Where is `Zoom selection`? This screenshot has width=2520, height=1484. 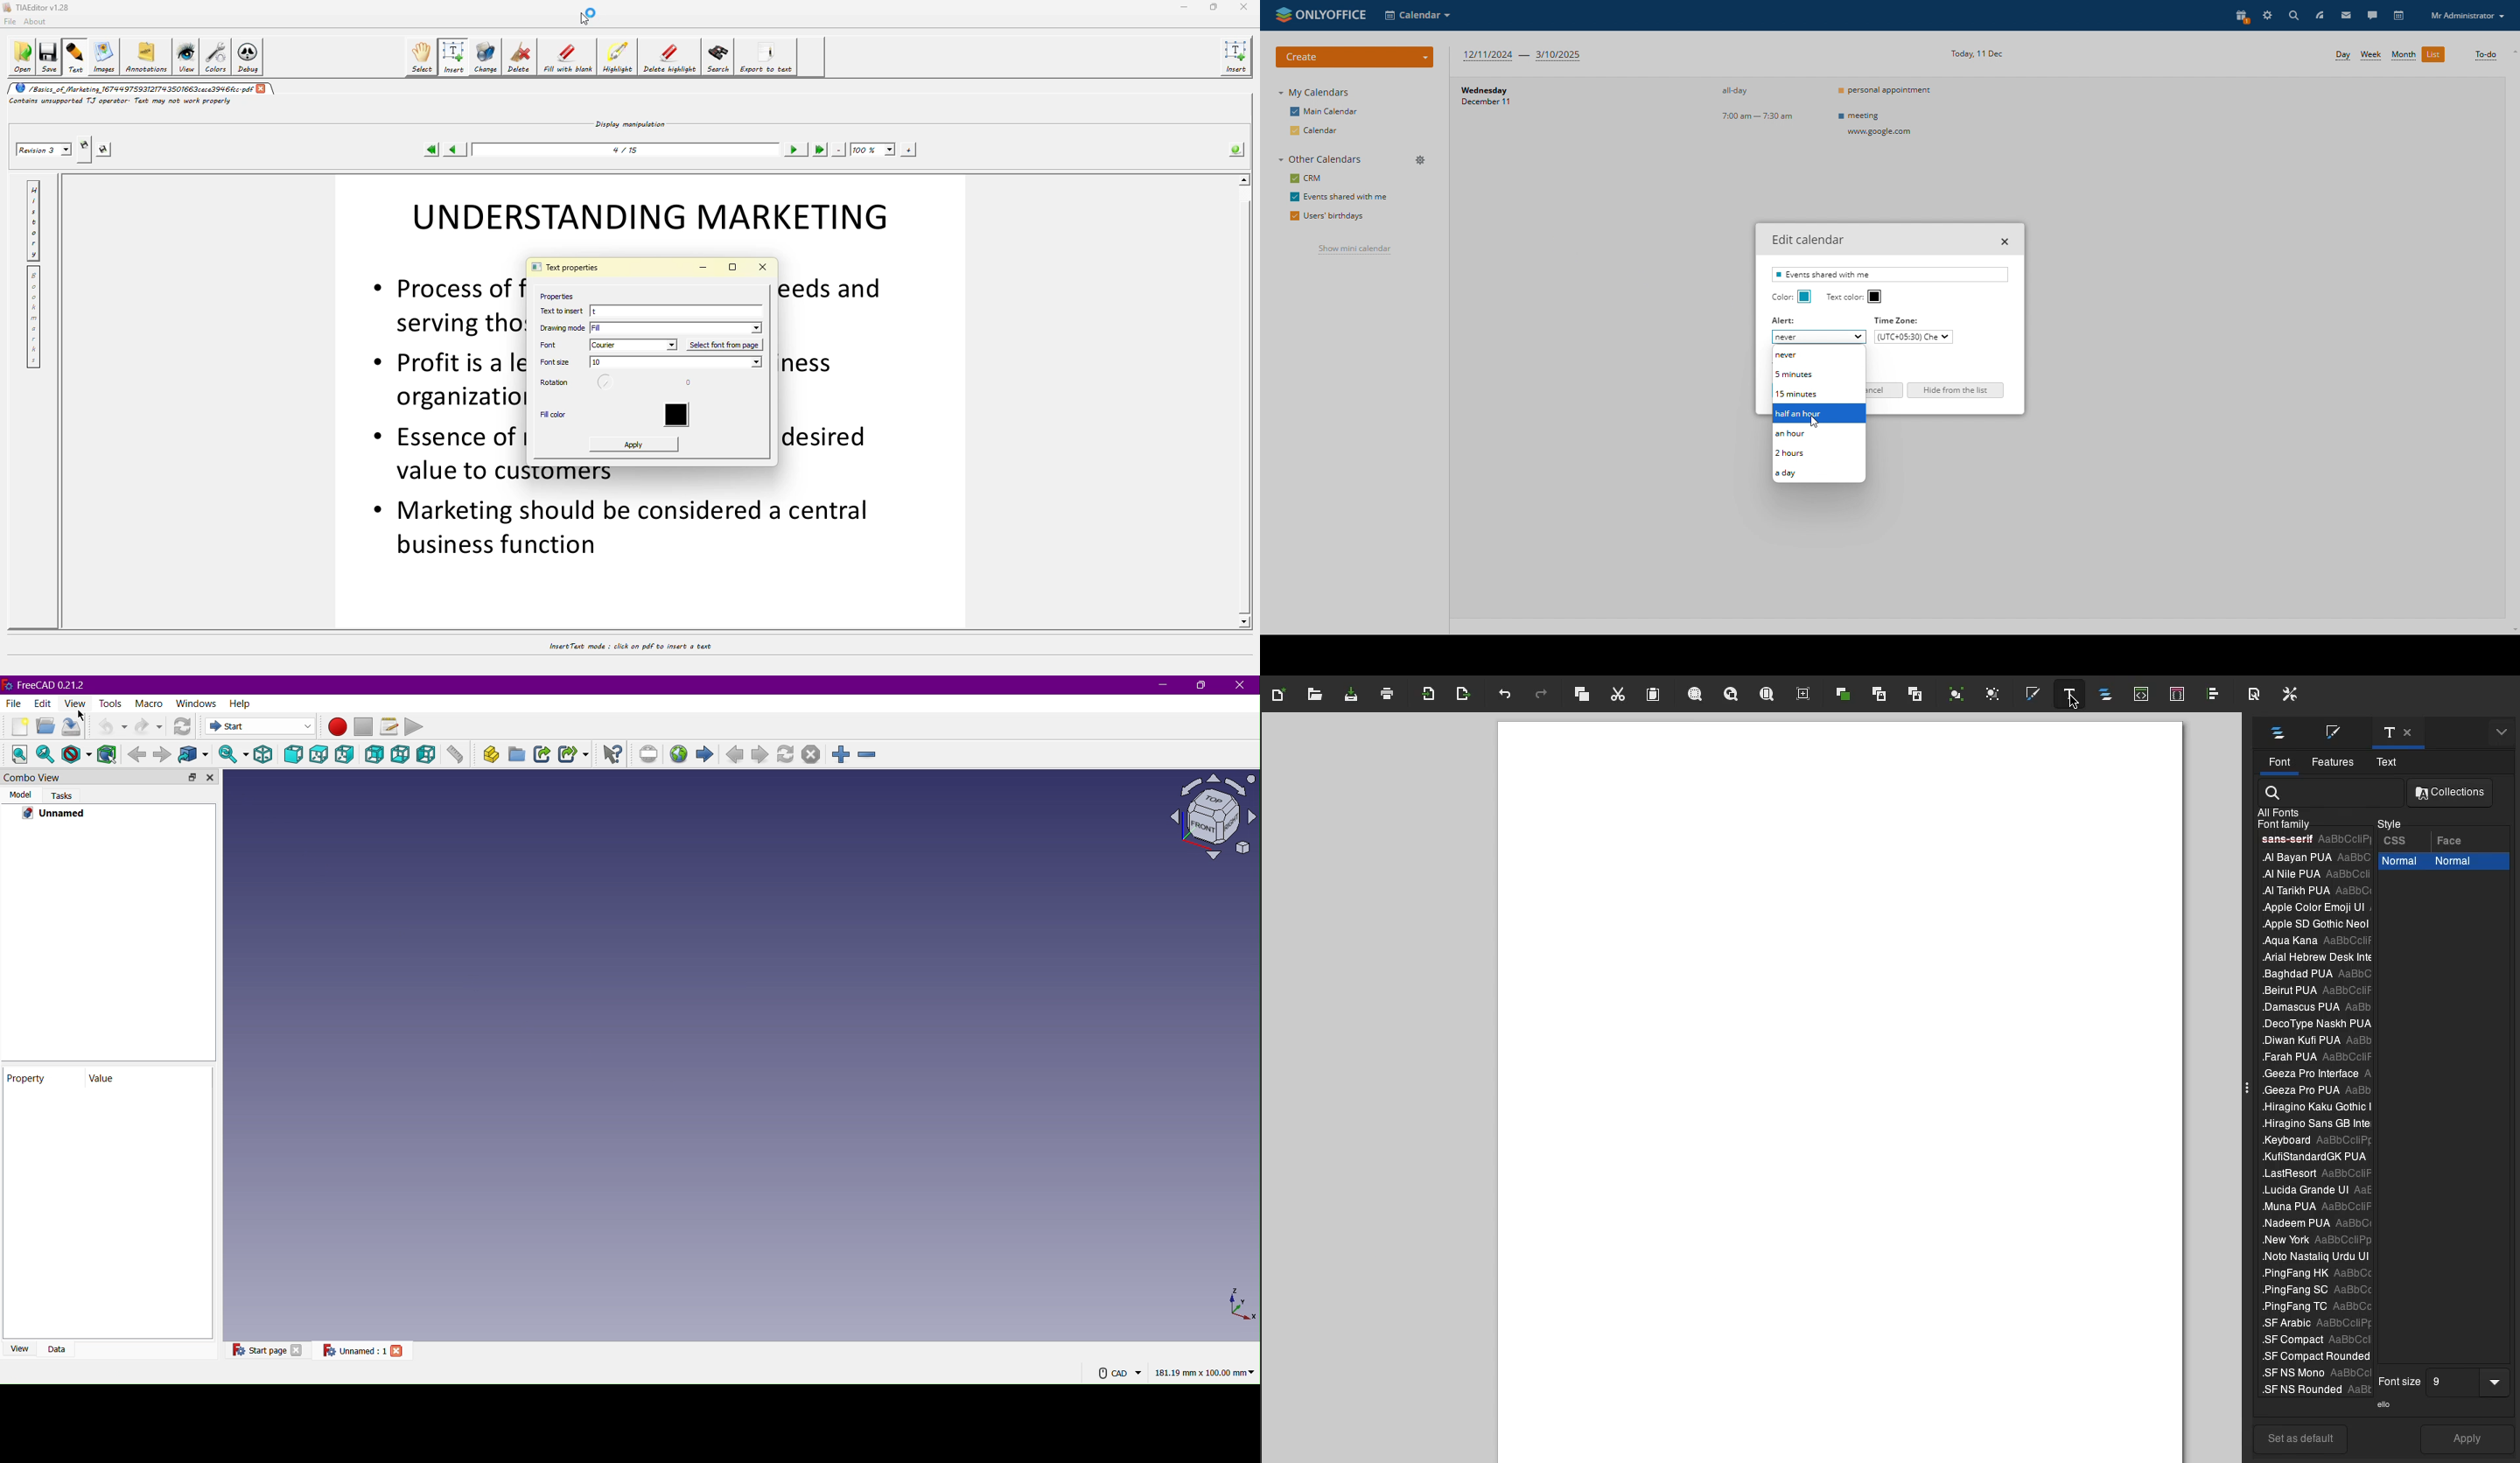 Zoom selection is located at coordinates (1697, 696).